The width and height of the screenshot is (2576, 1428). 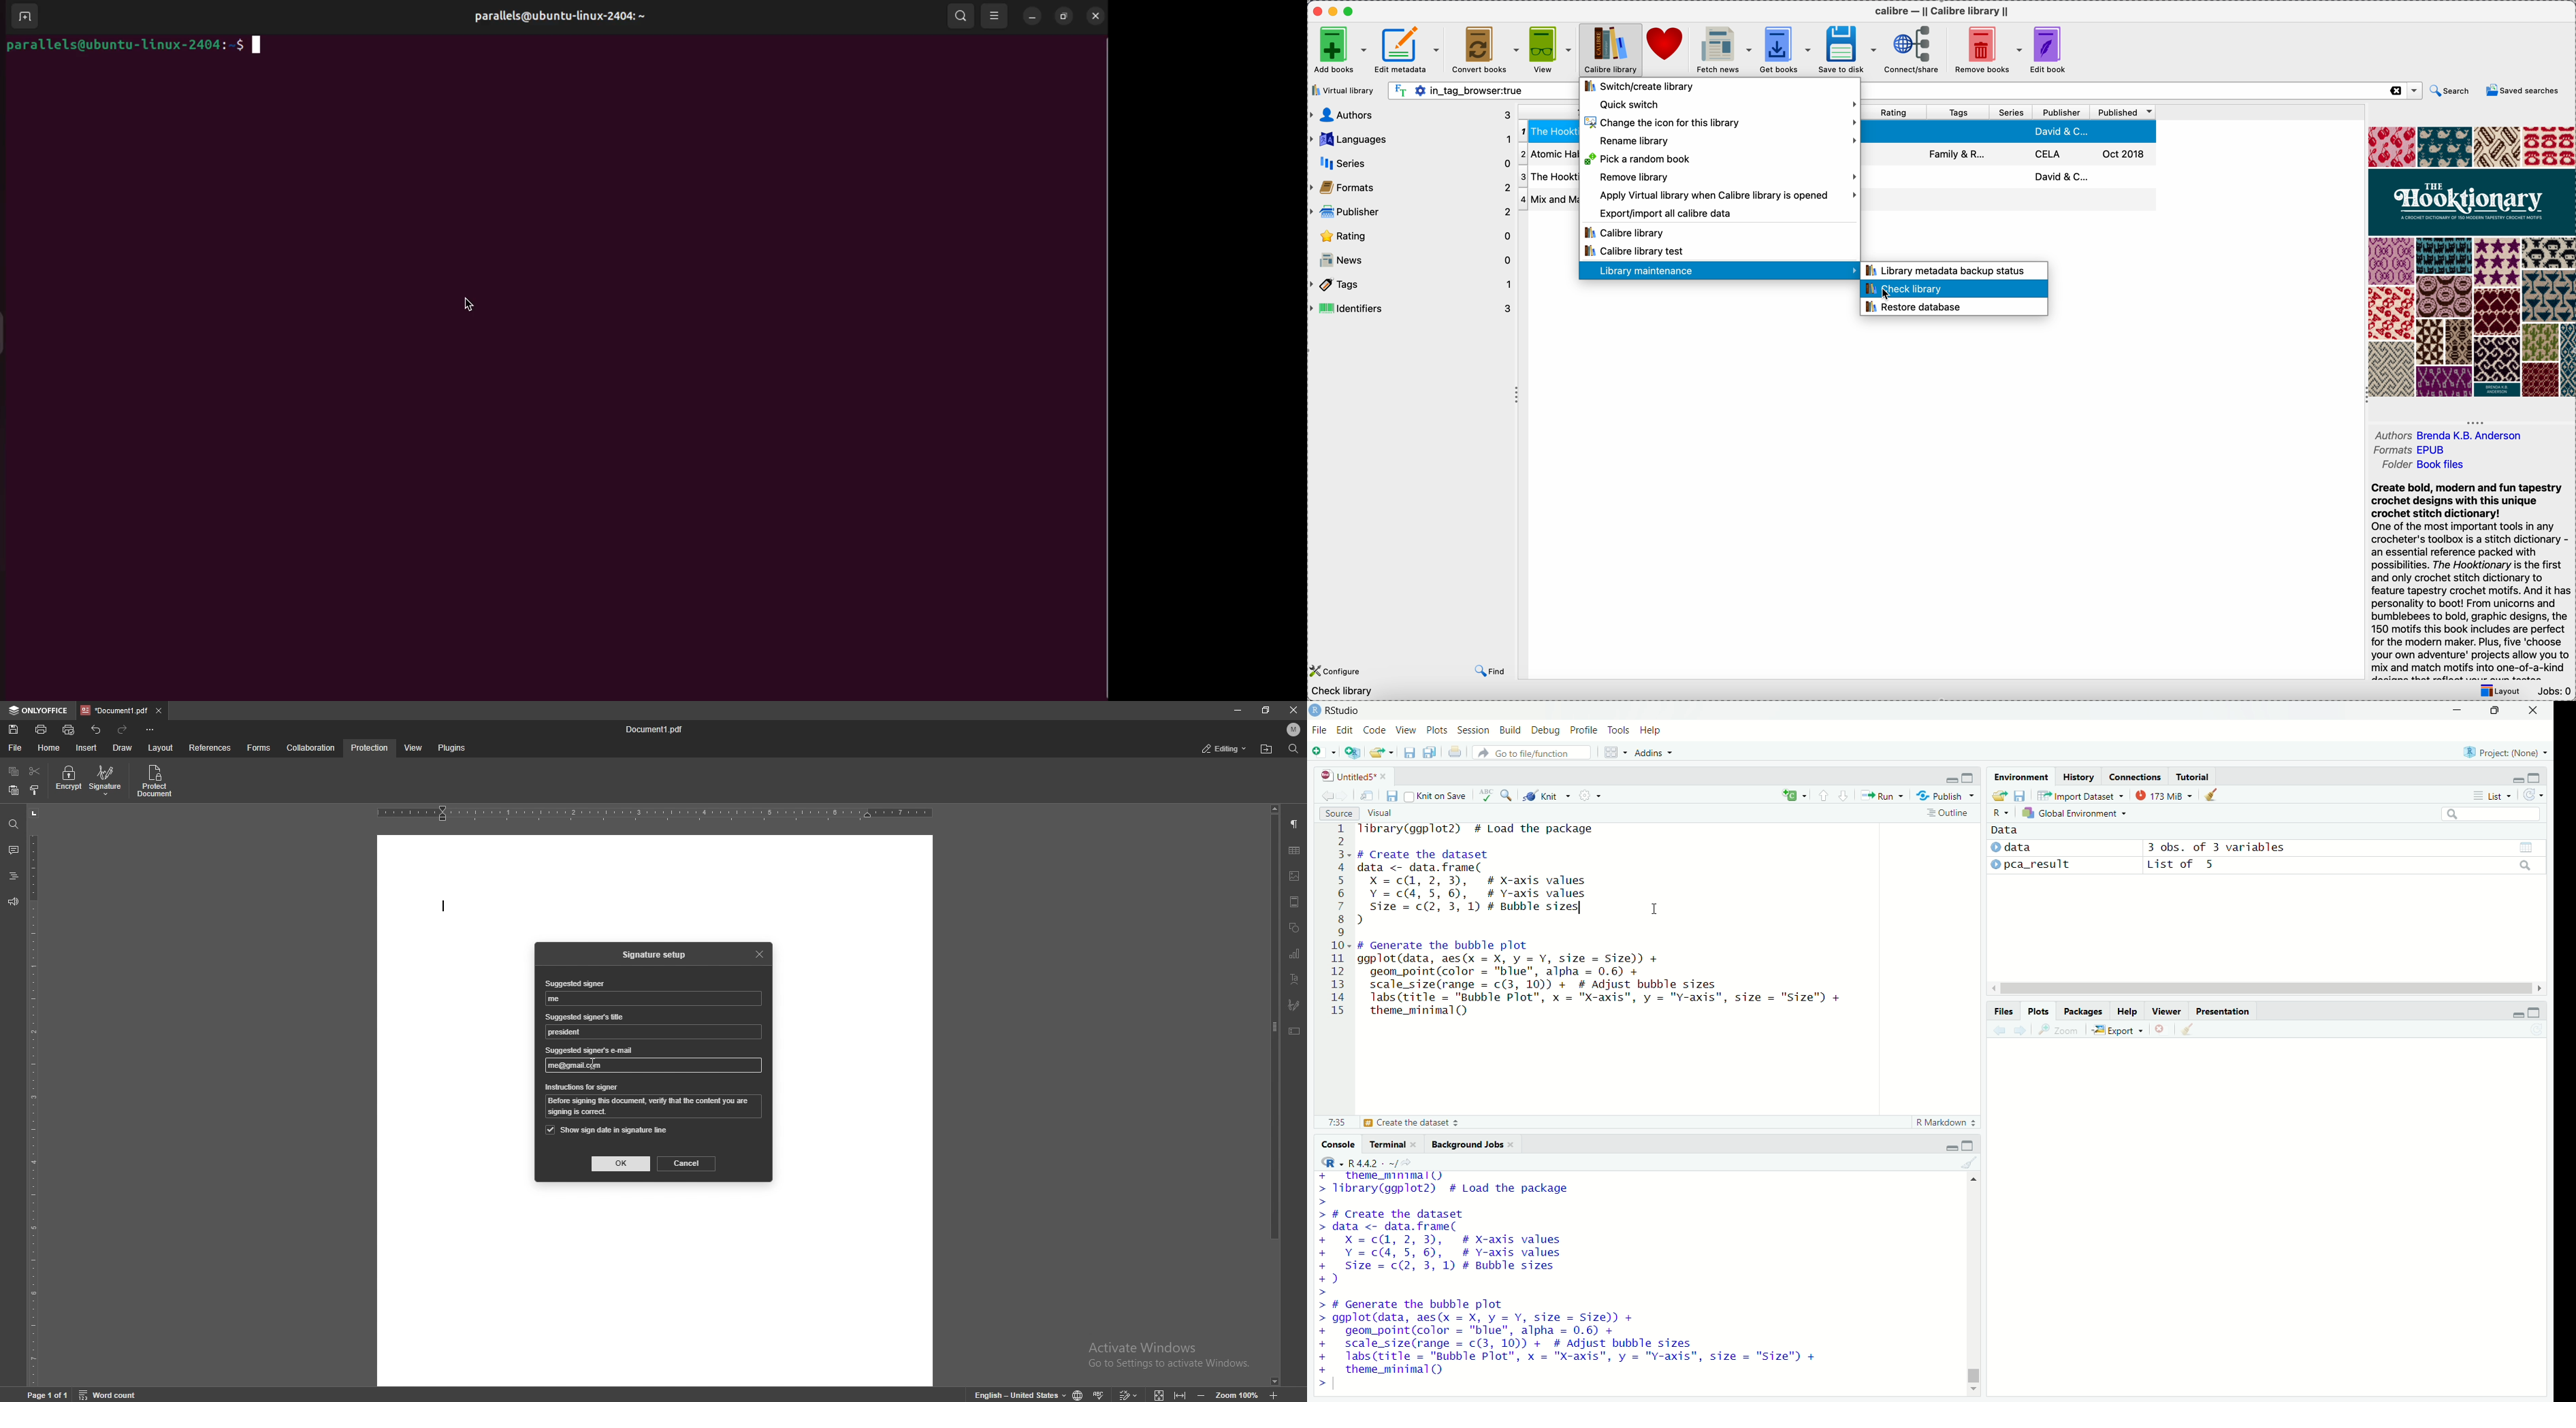 What do you see at coordinates (2493, 711) in the screenshot?
I see `maximize` at bounding box center [2493, 711].